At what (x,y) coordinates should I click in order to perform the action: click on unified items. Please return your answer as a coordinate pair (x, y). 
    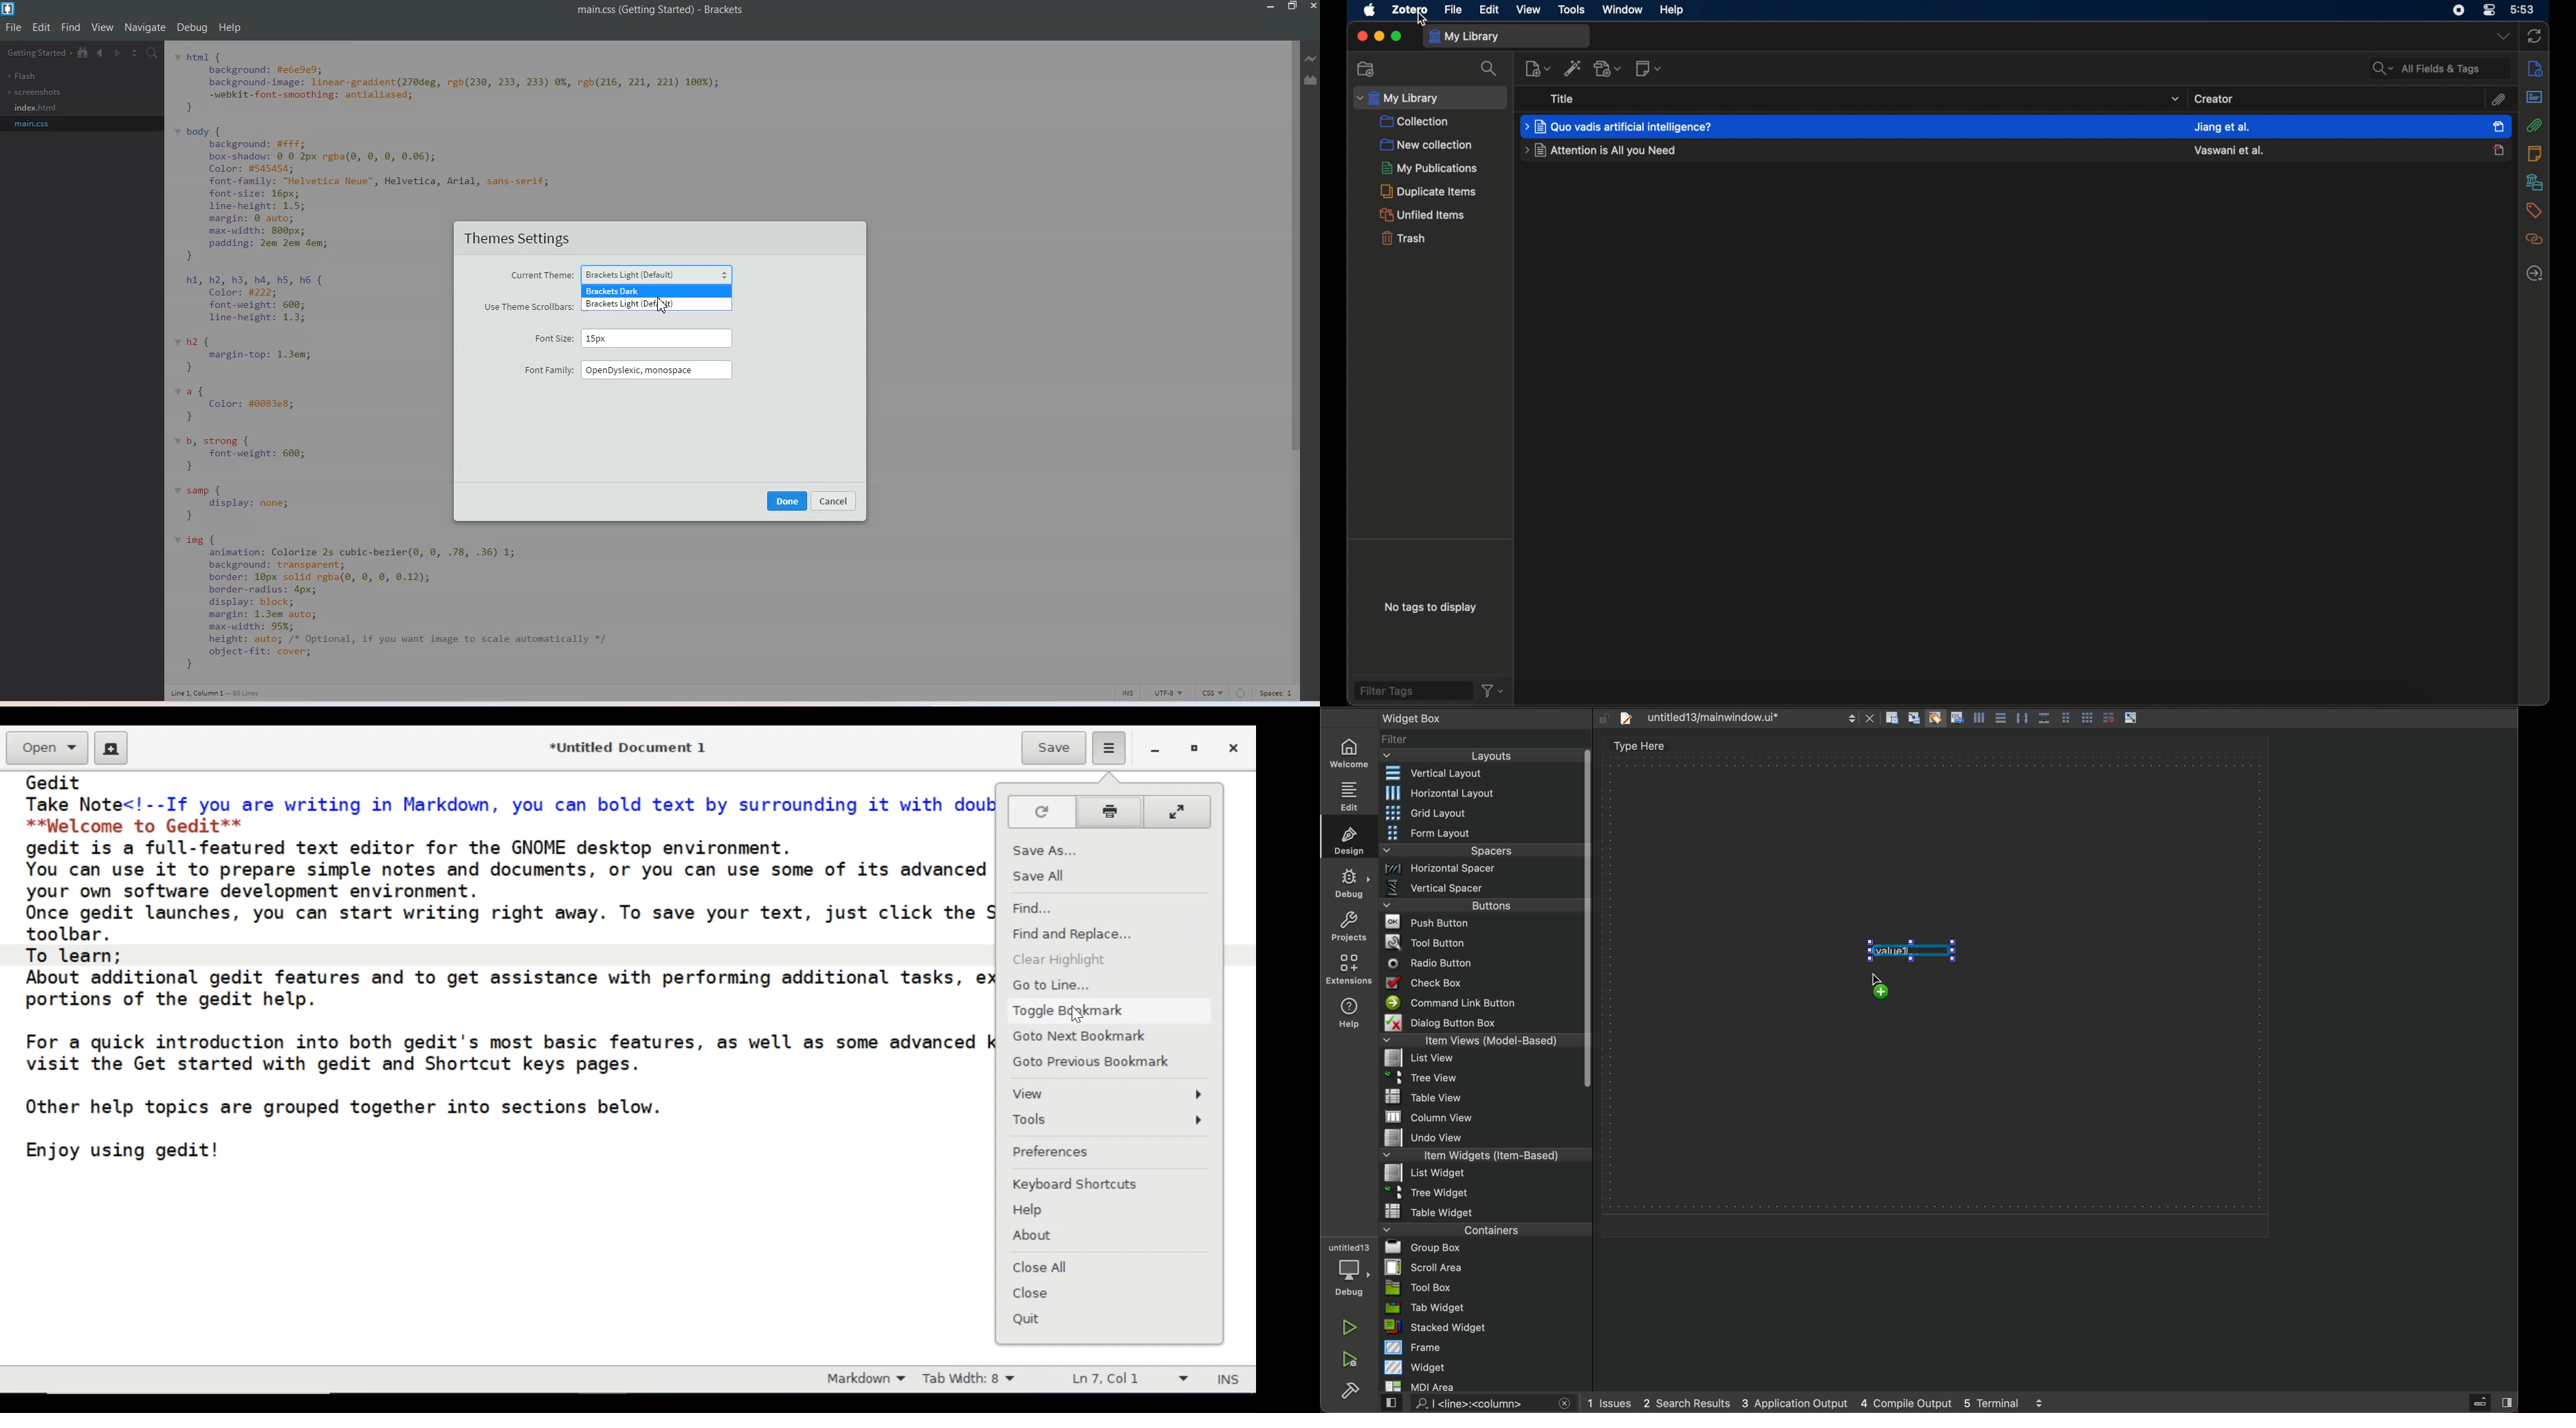
    Looking at the image, I should click on (1423, 215).